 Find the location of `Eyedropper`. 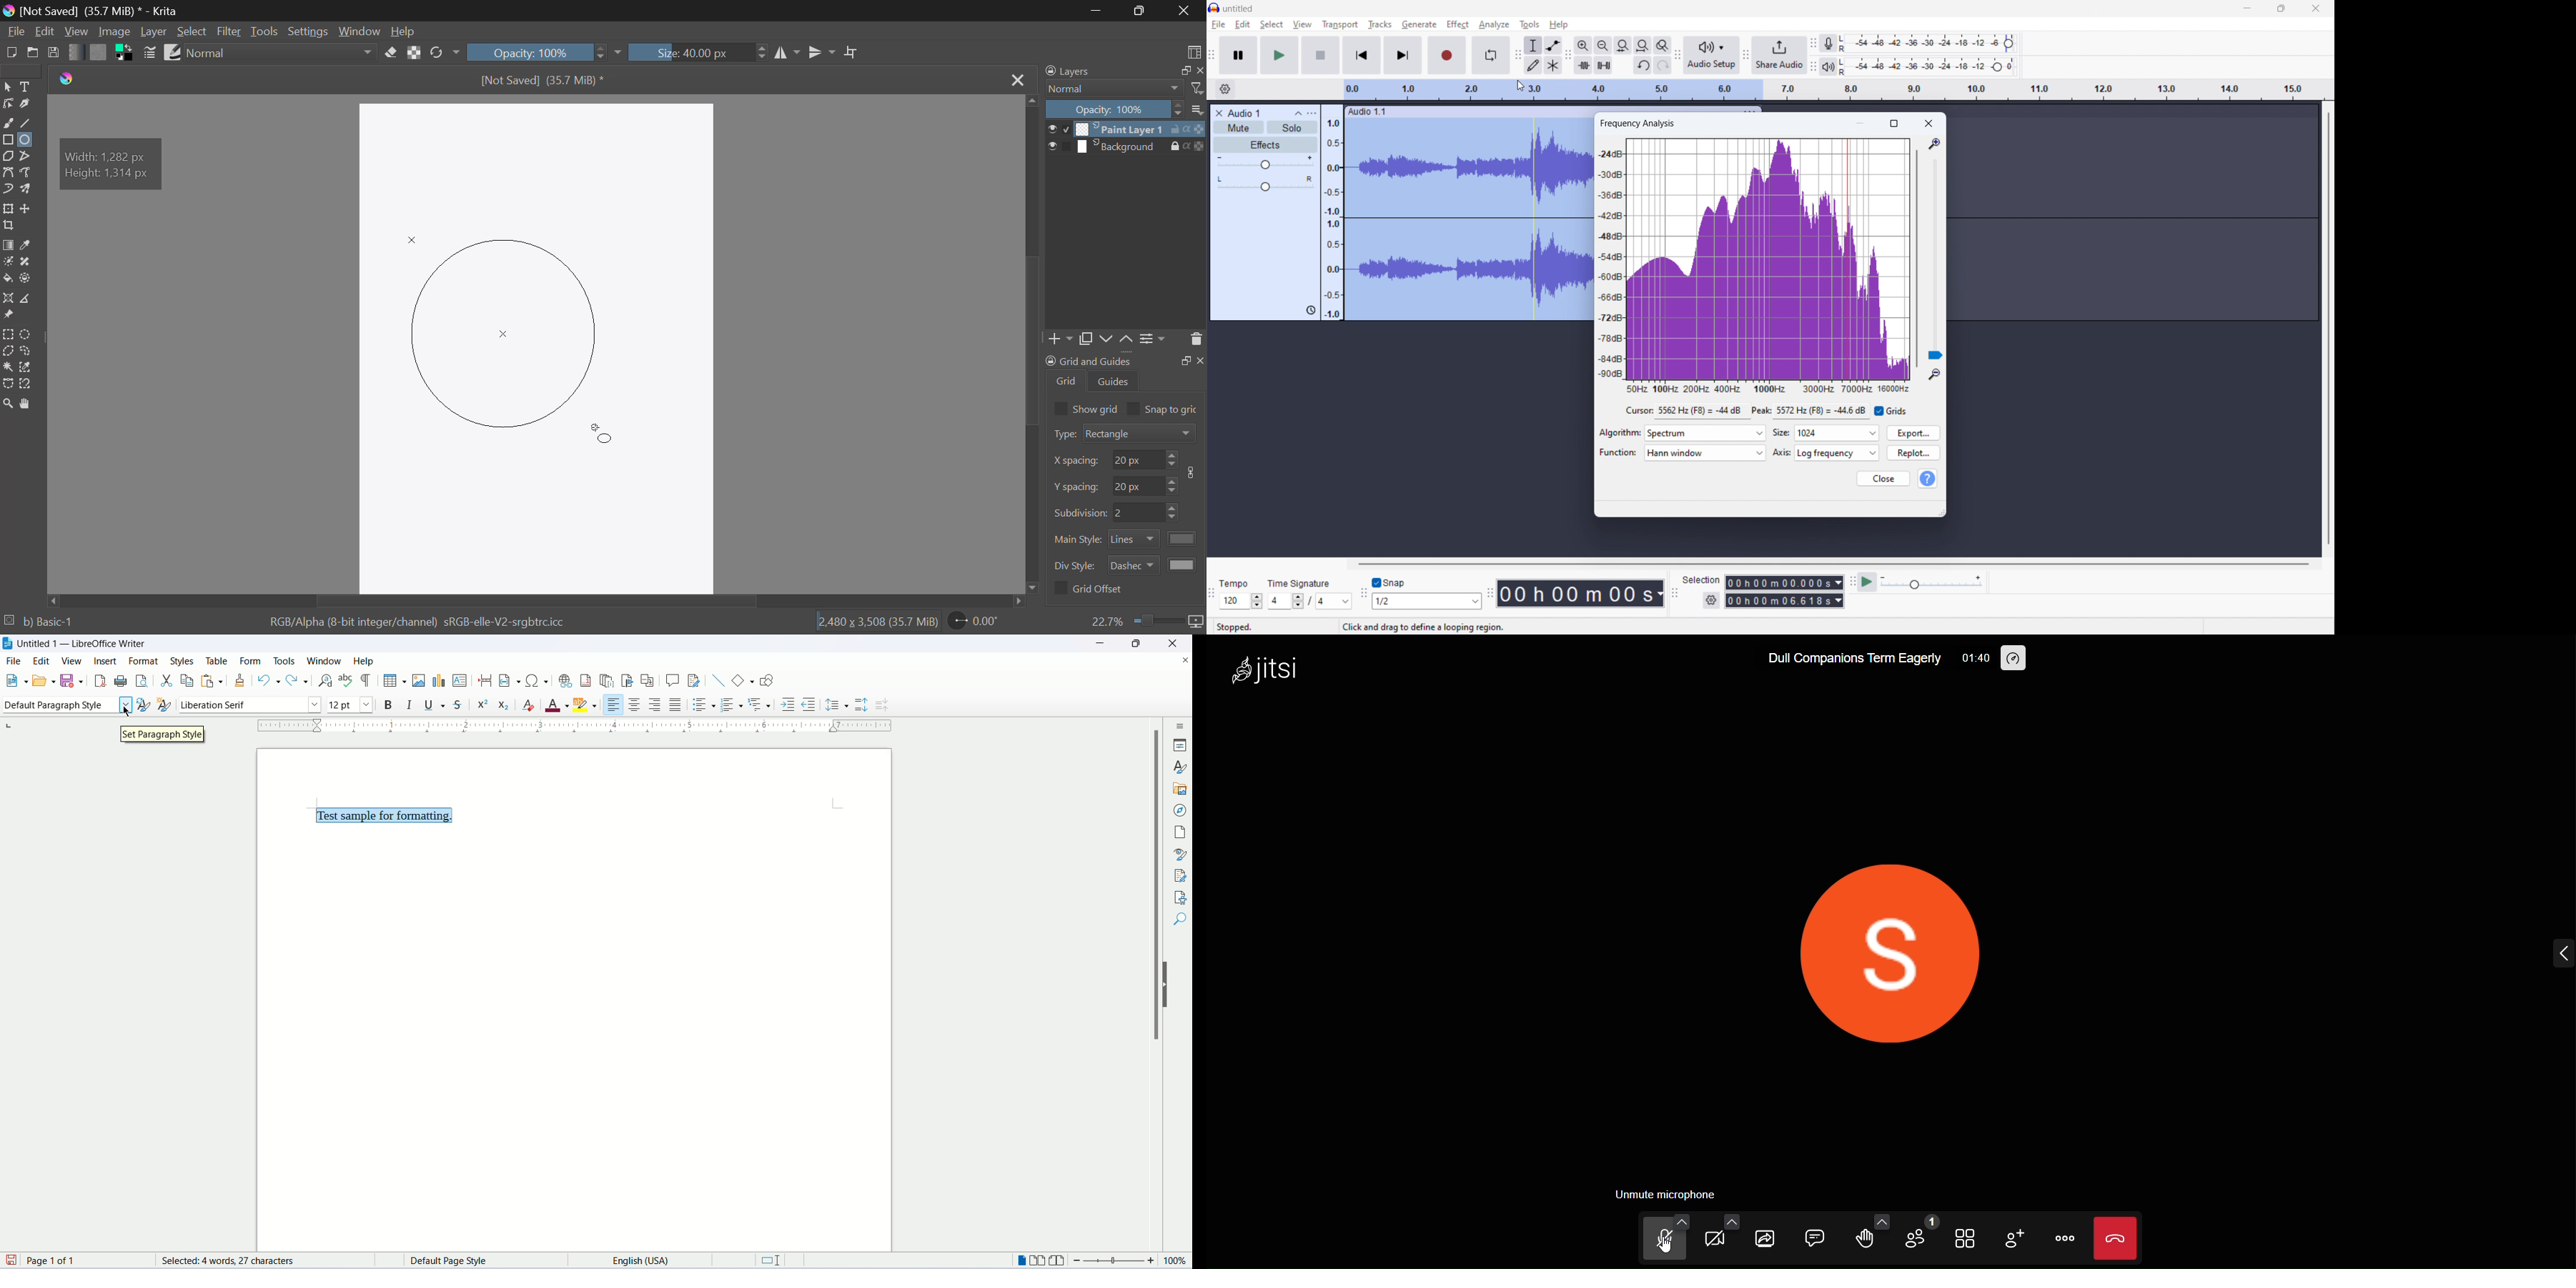

Eyedropper is located at coordinates (28, 244).